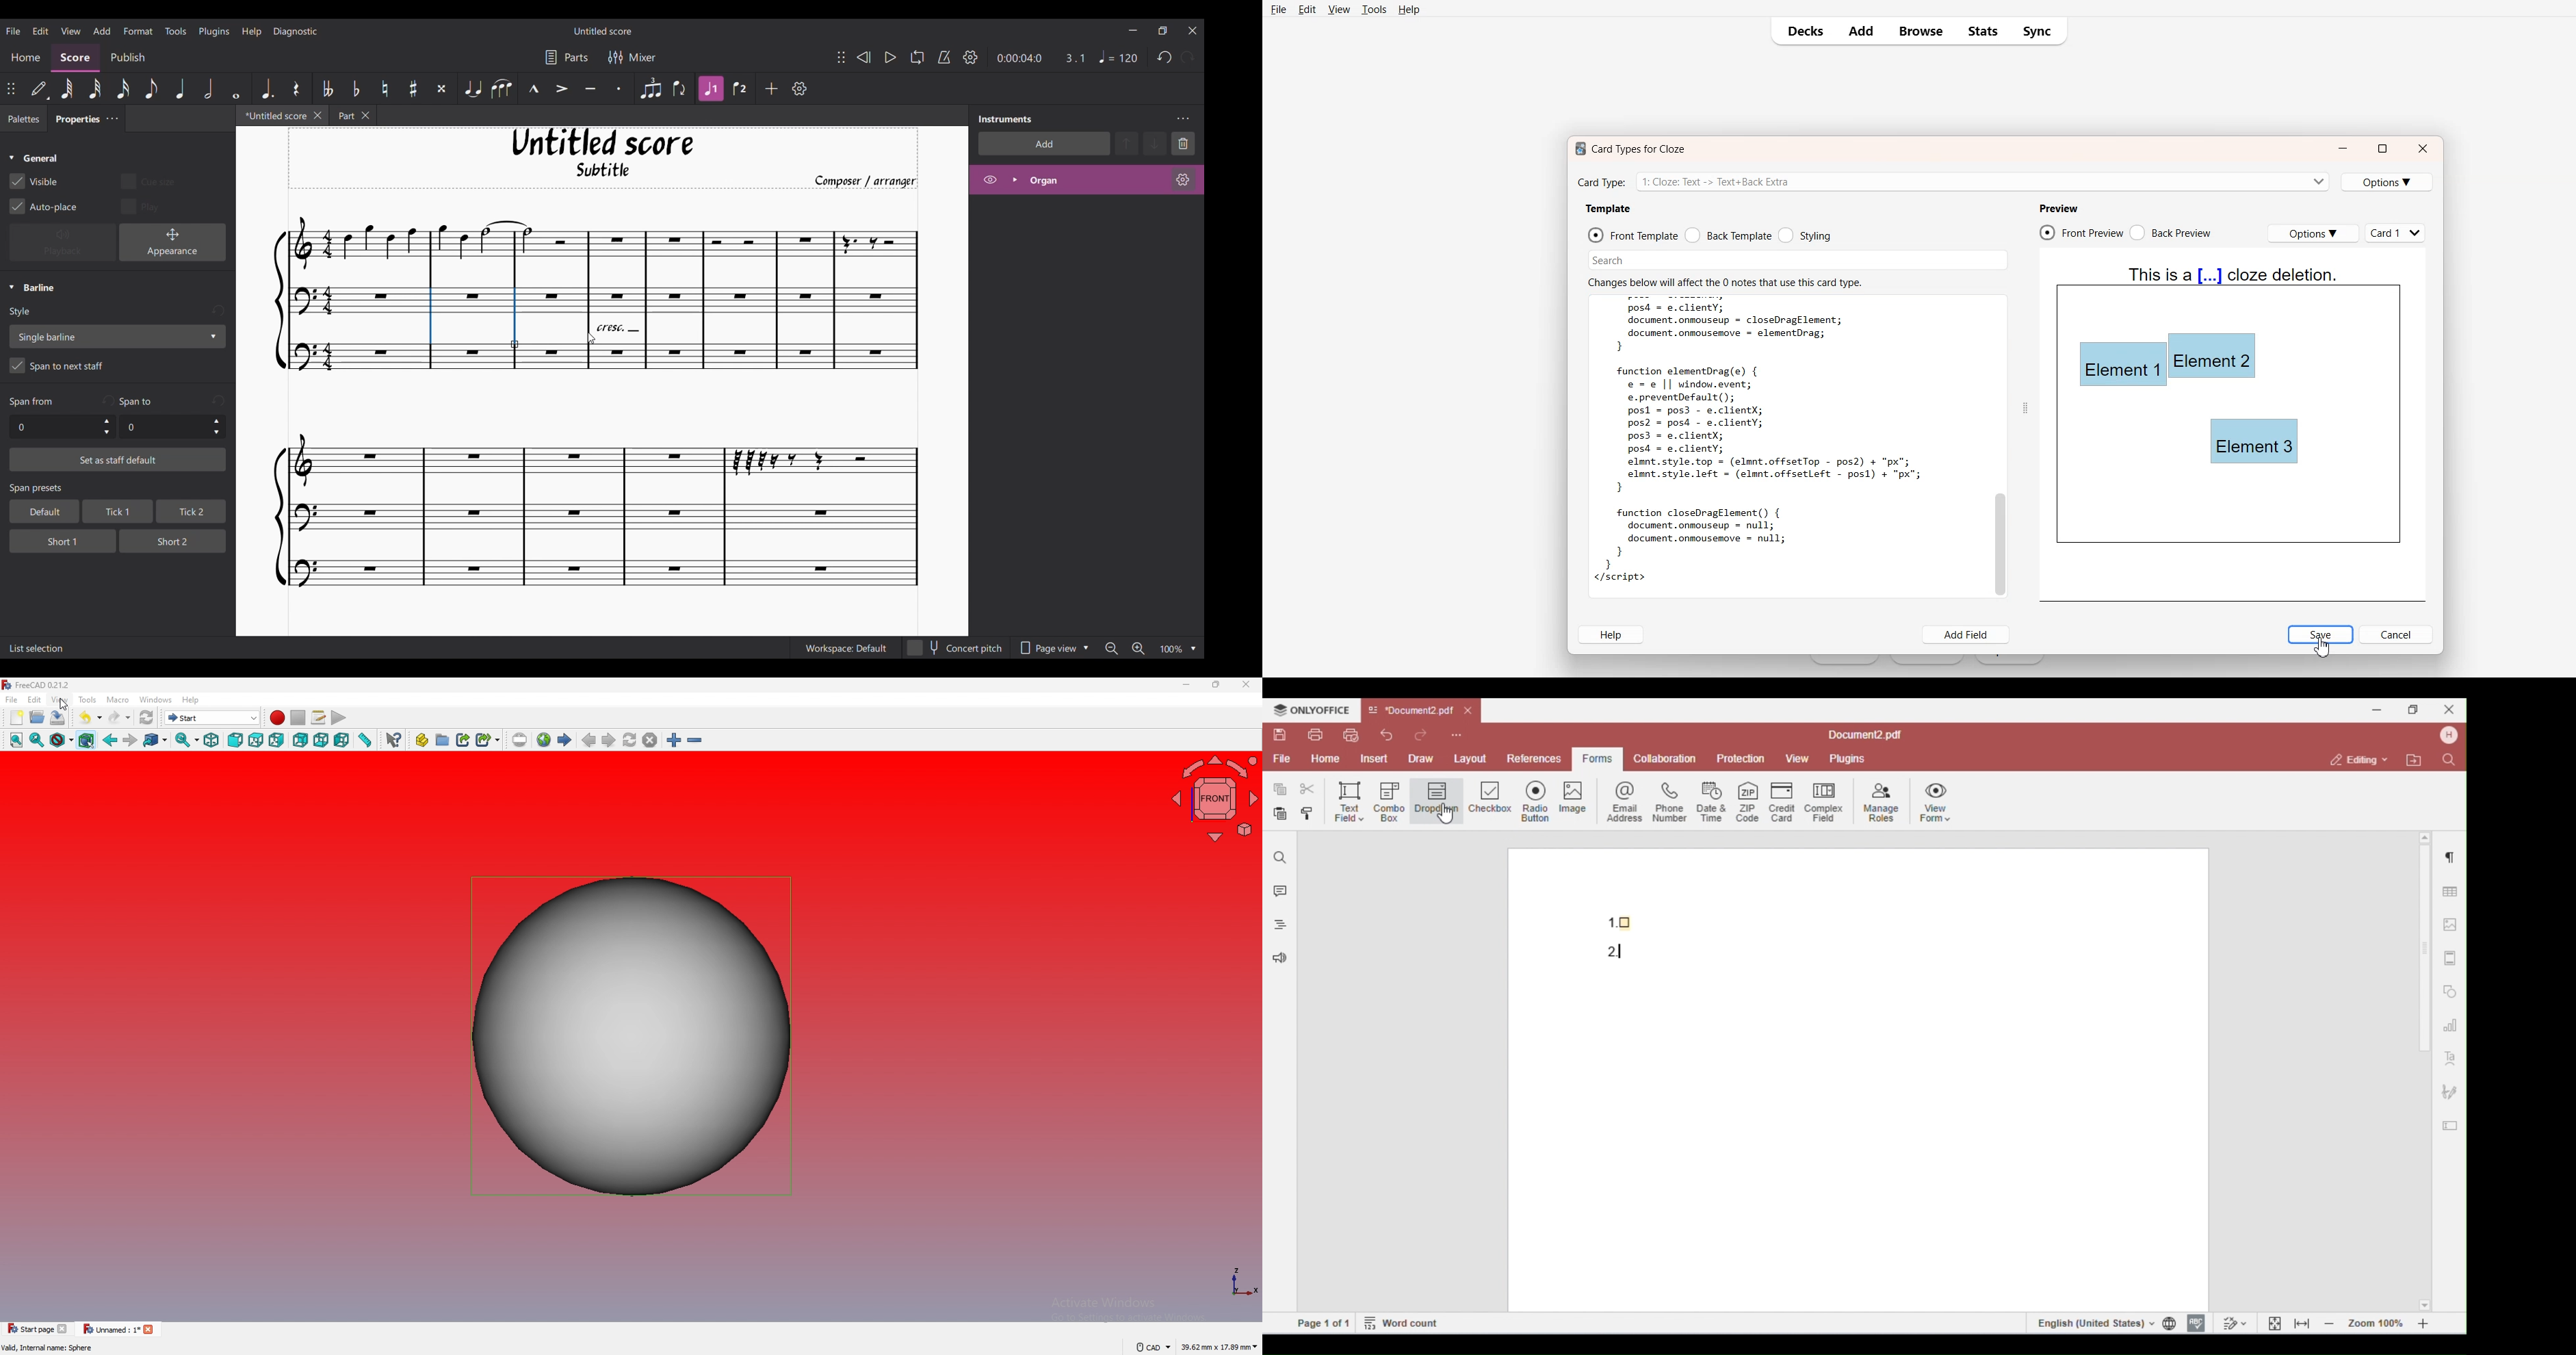 Image resolution: width=2576 pixels, height=1372 pixels. What do you see at coordinates (632, 57) in the screenshot?
I see `Mixer settings` at bounding box center [632, 57].